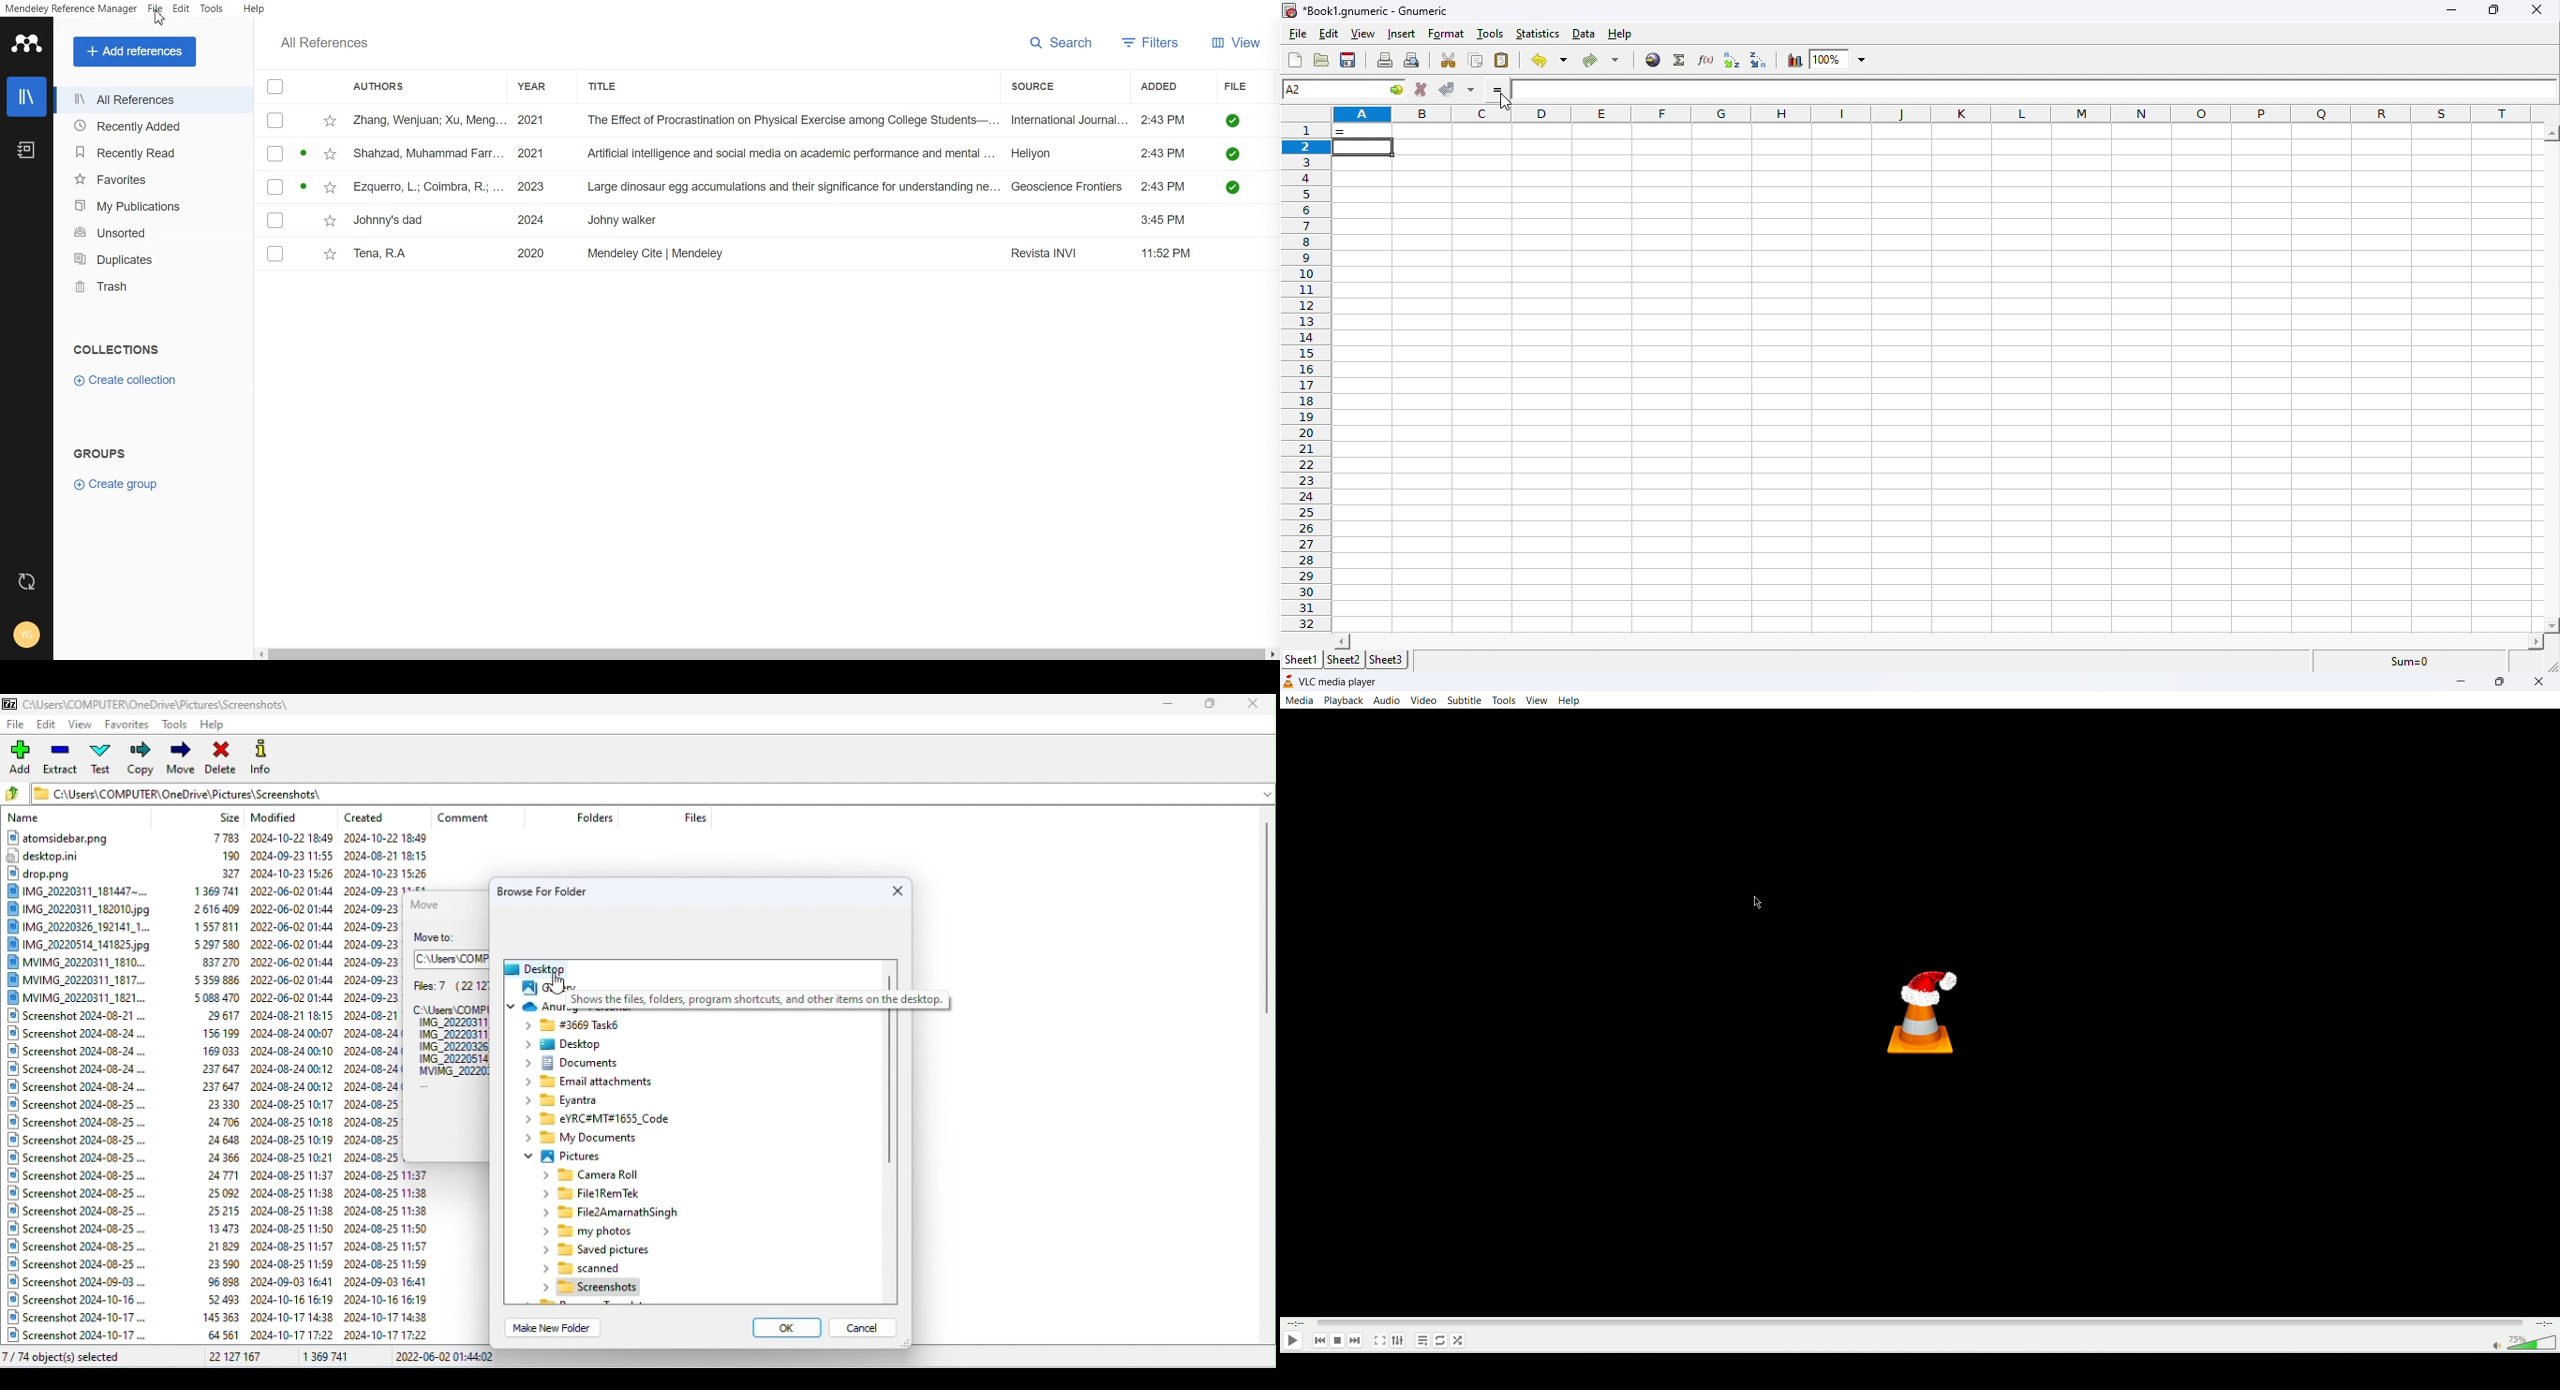  I want to click on audio, so click(1387, 701).